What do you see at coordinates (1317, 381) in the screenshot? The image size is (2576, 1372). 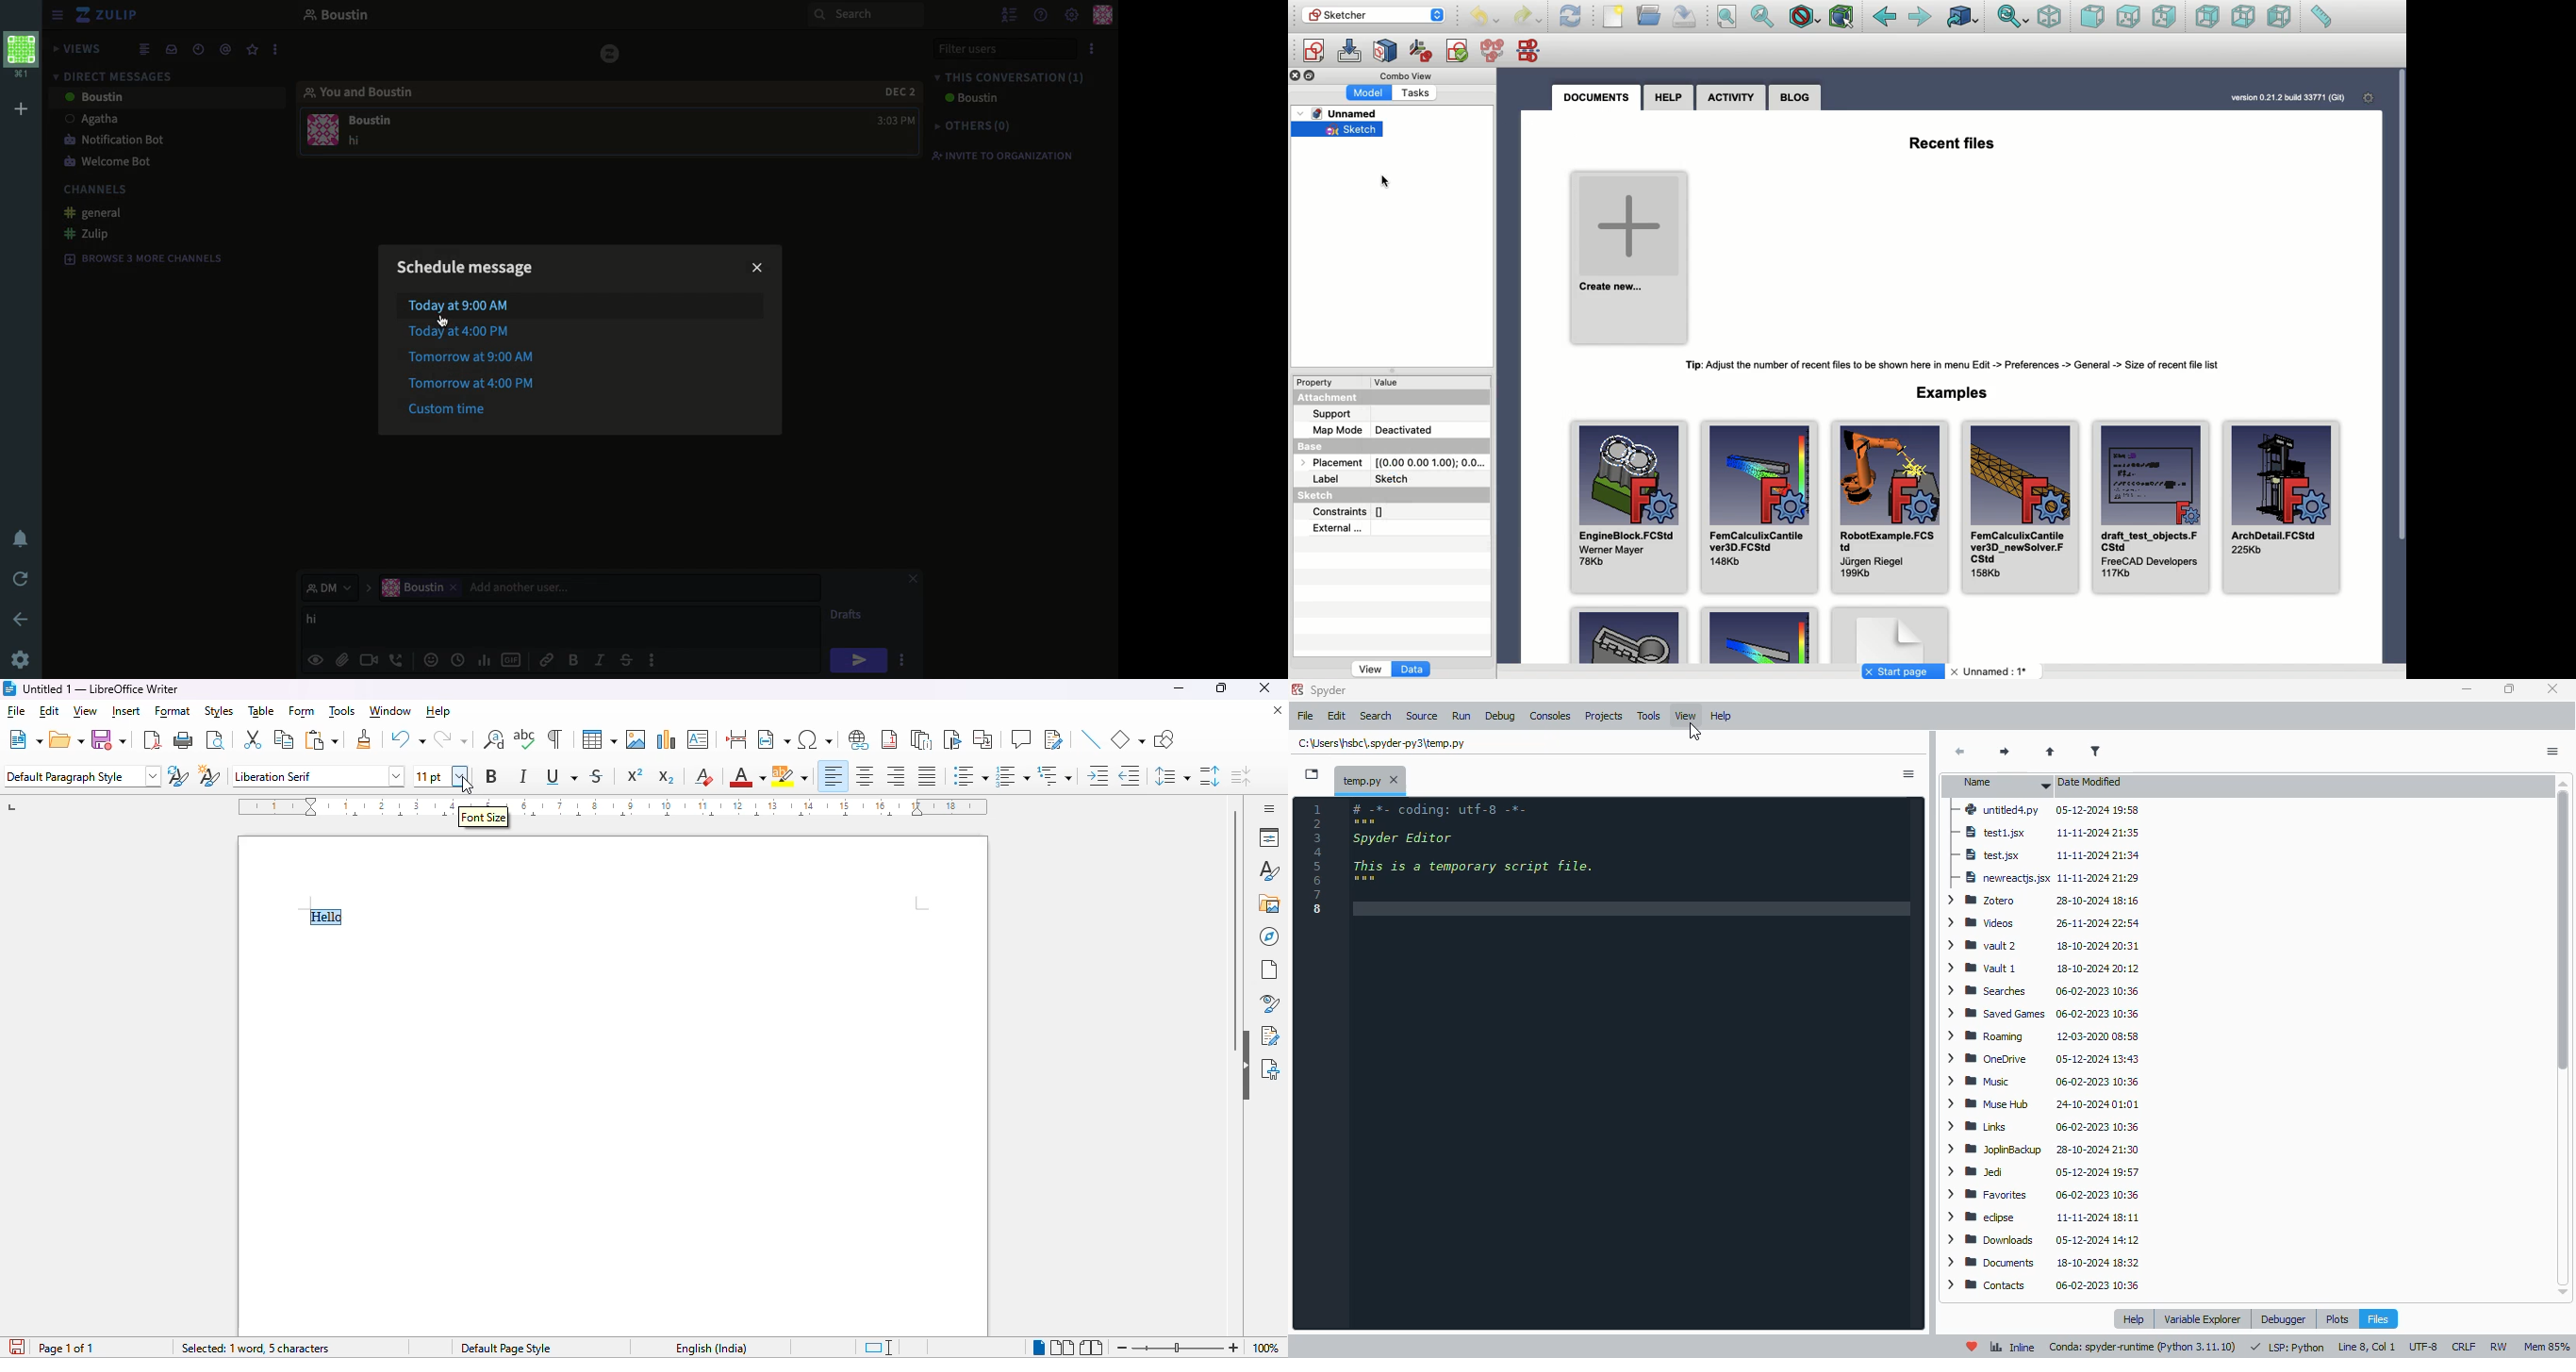 I see `Property` at bounding box center [1317, 381].